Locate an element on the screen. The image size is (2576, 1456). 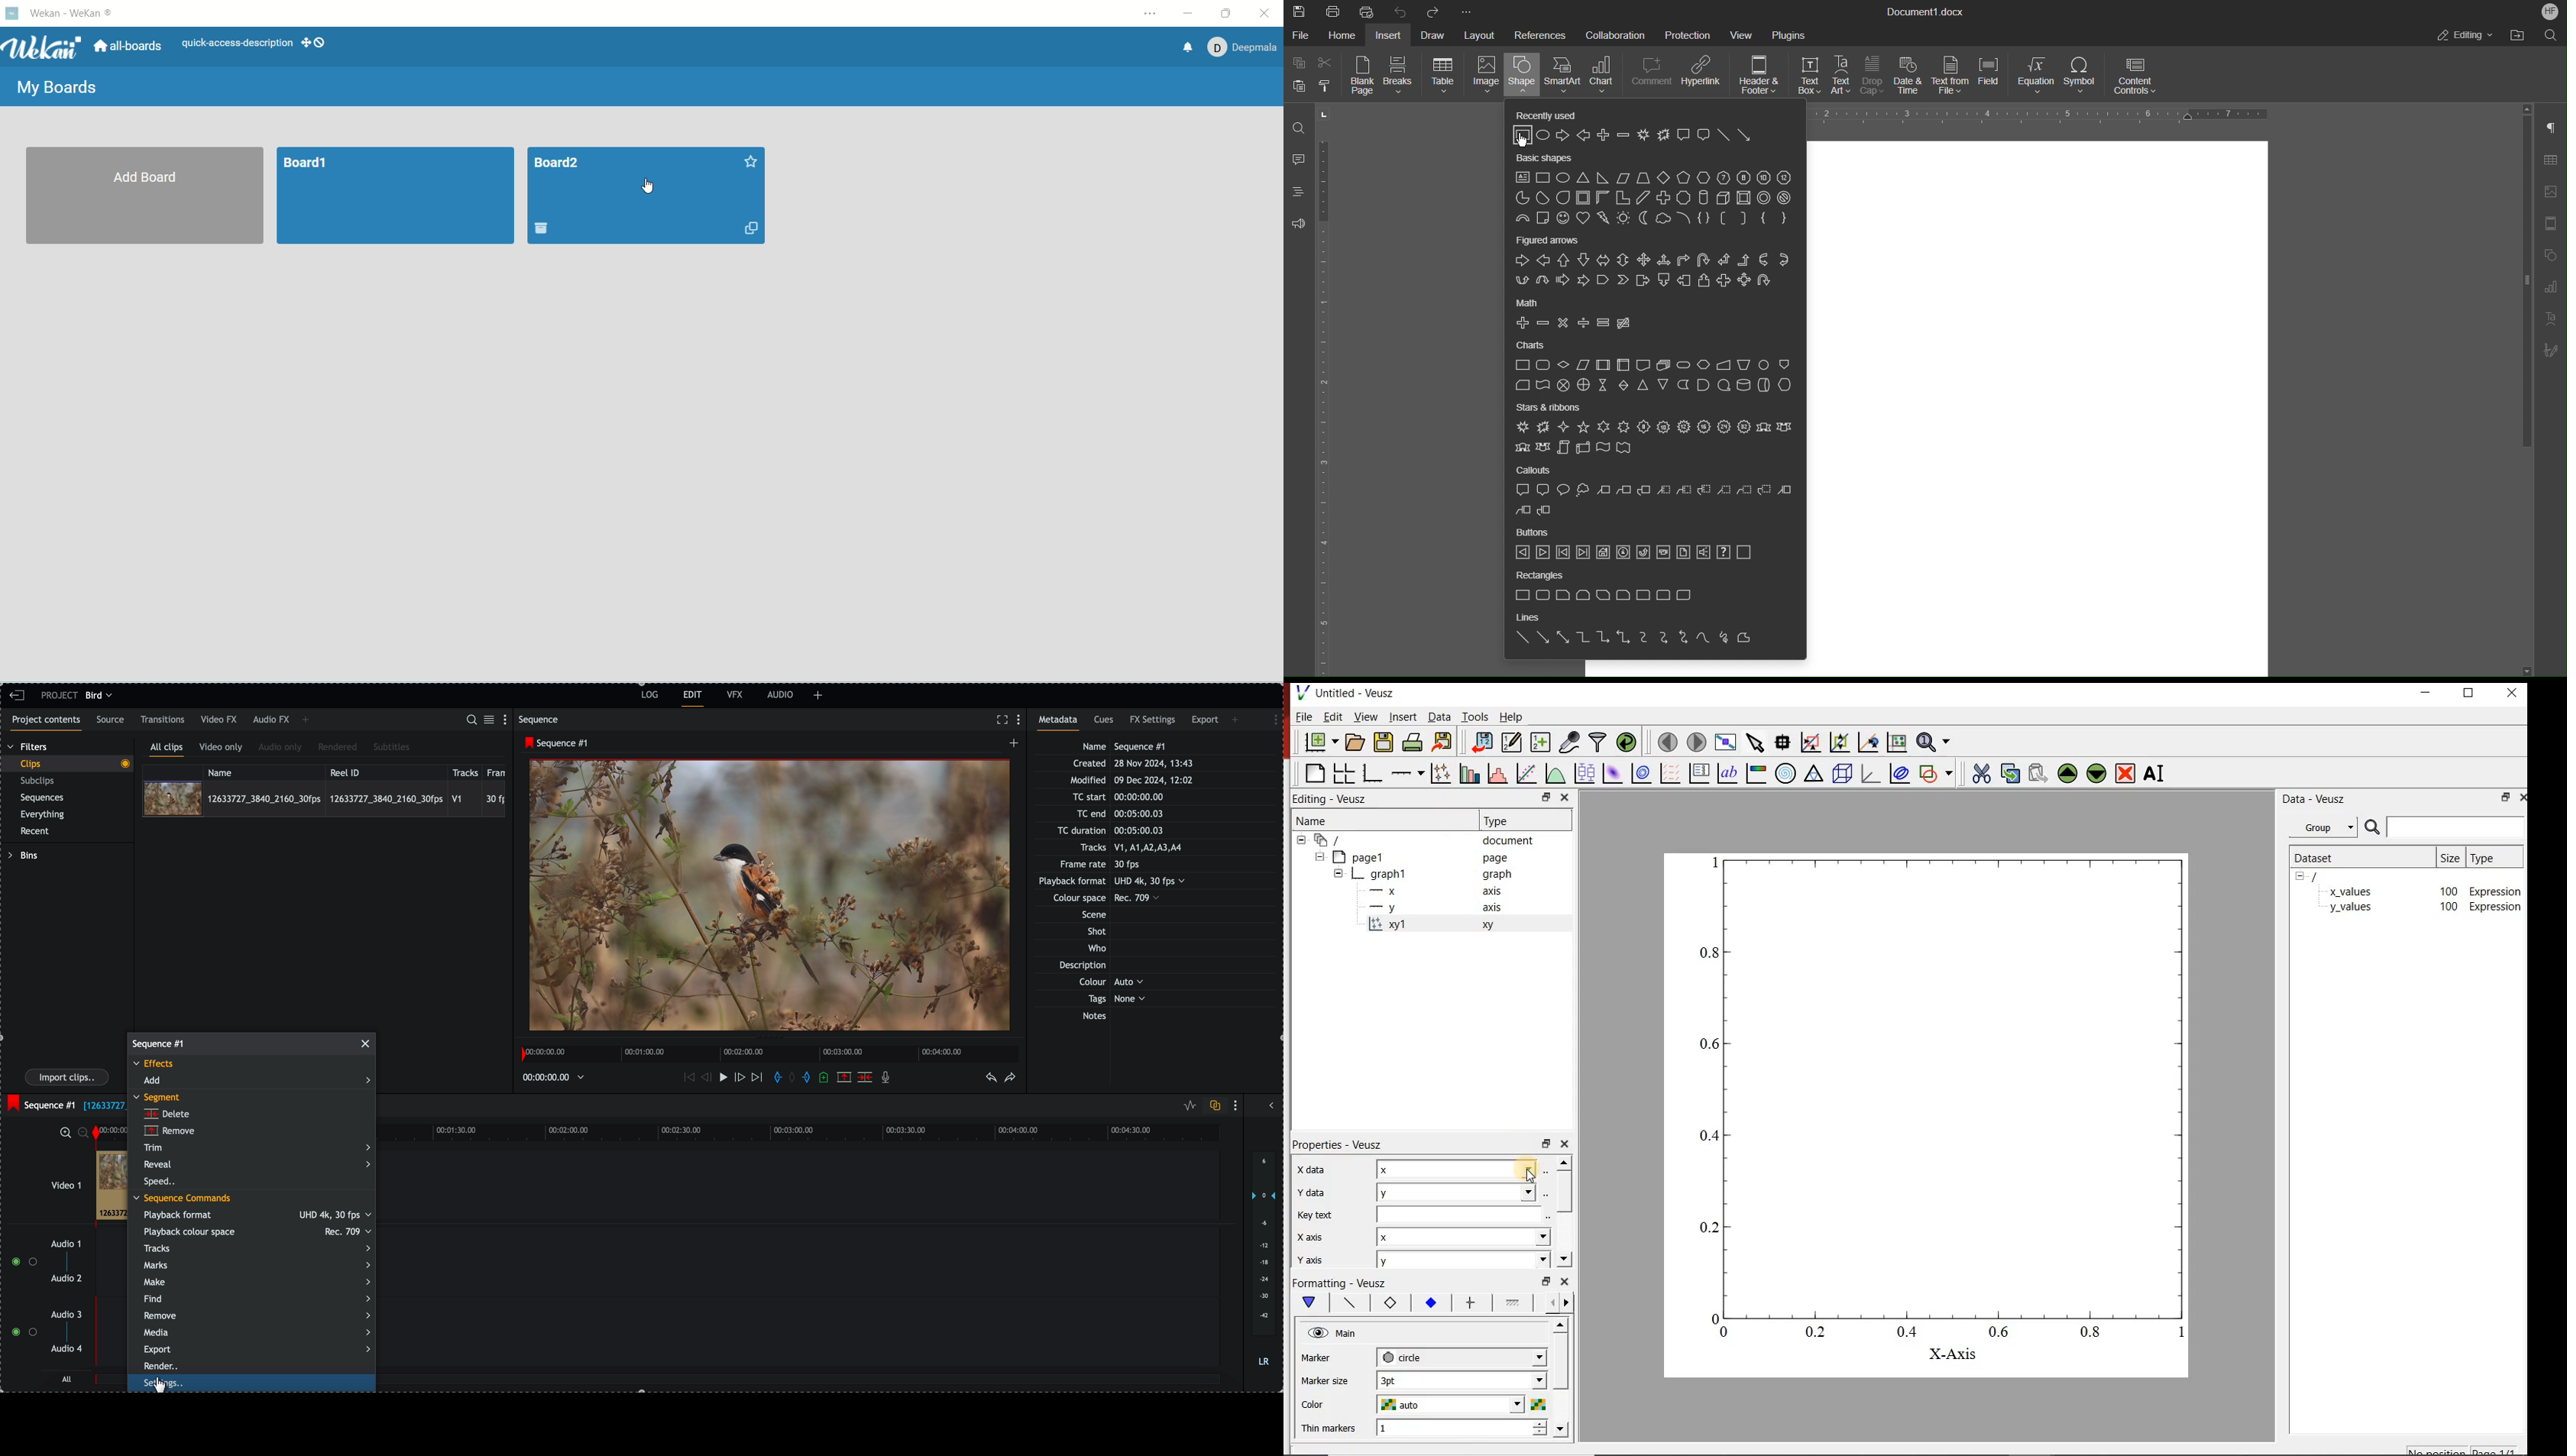
import clips button is located at coordinates (68, 1077).